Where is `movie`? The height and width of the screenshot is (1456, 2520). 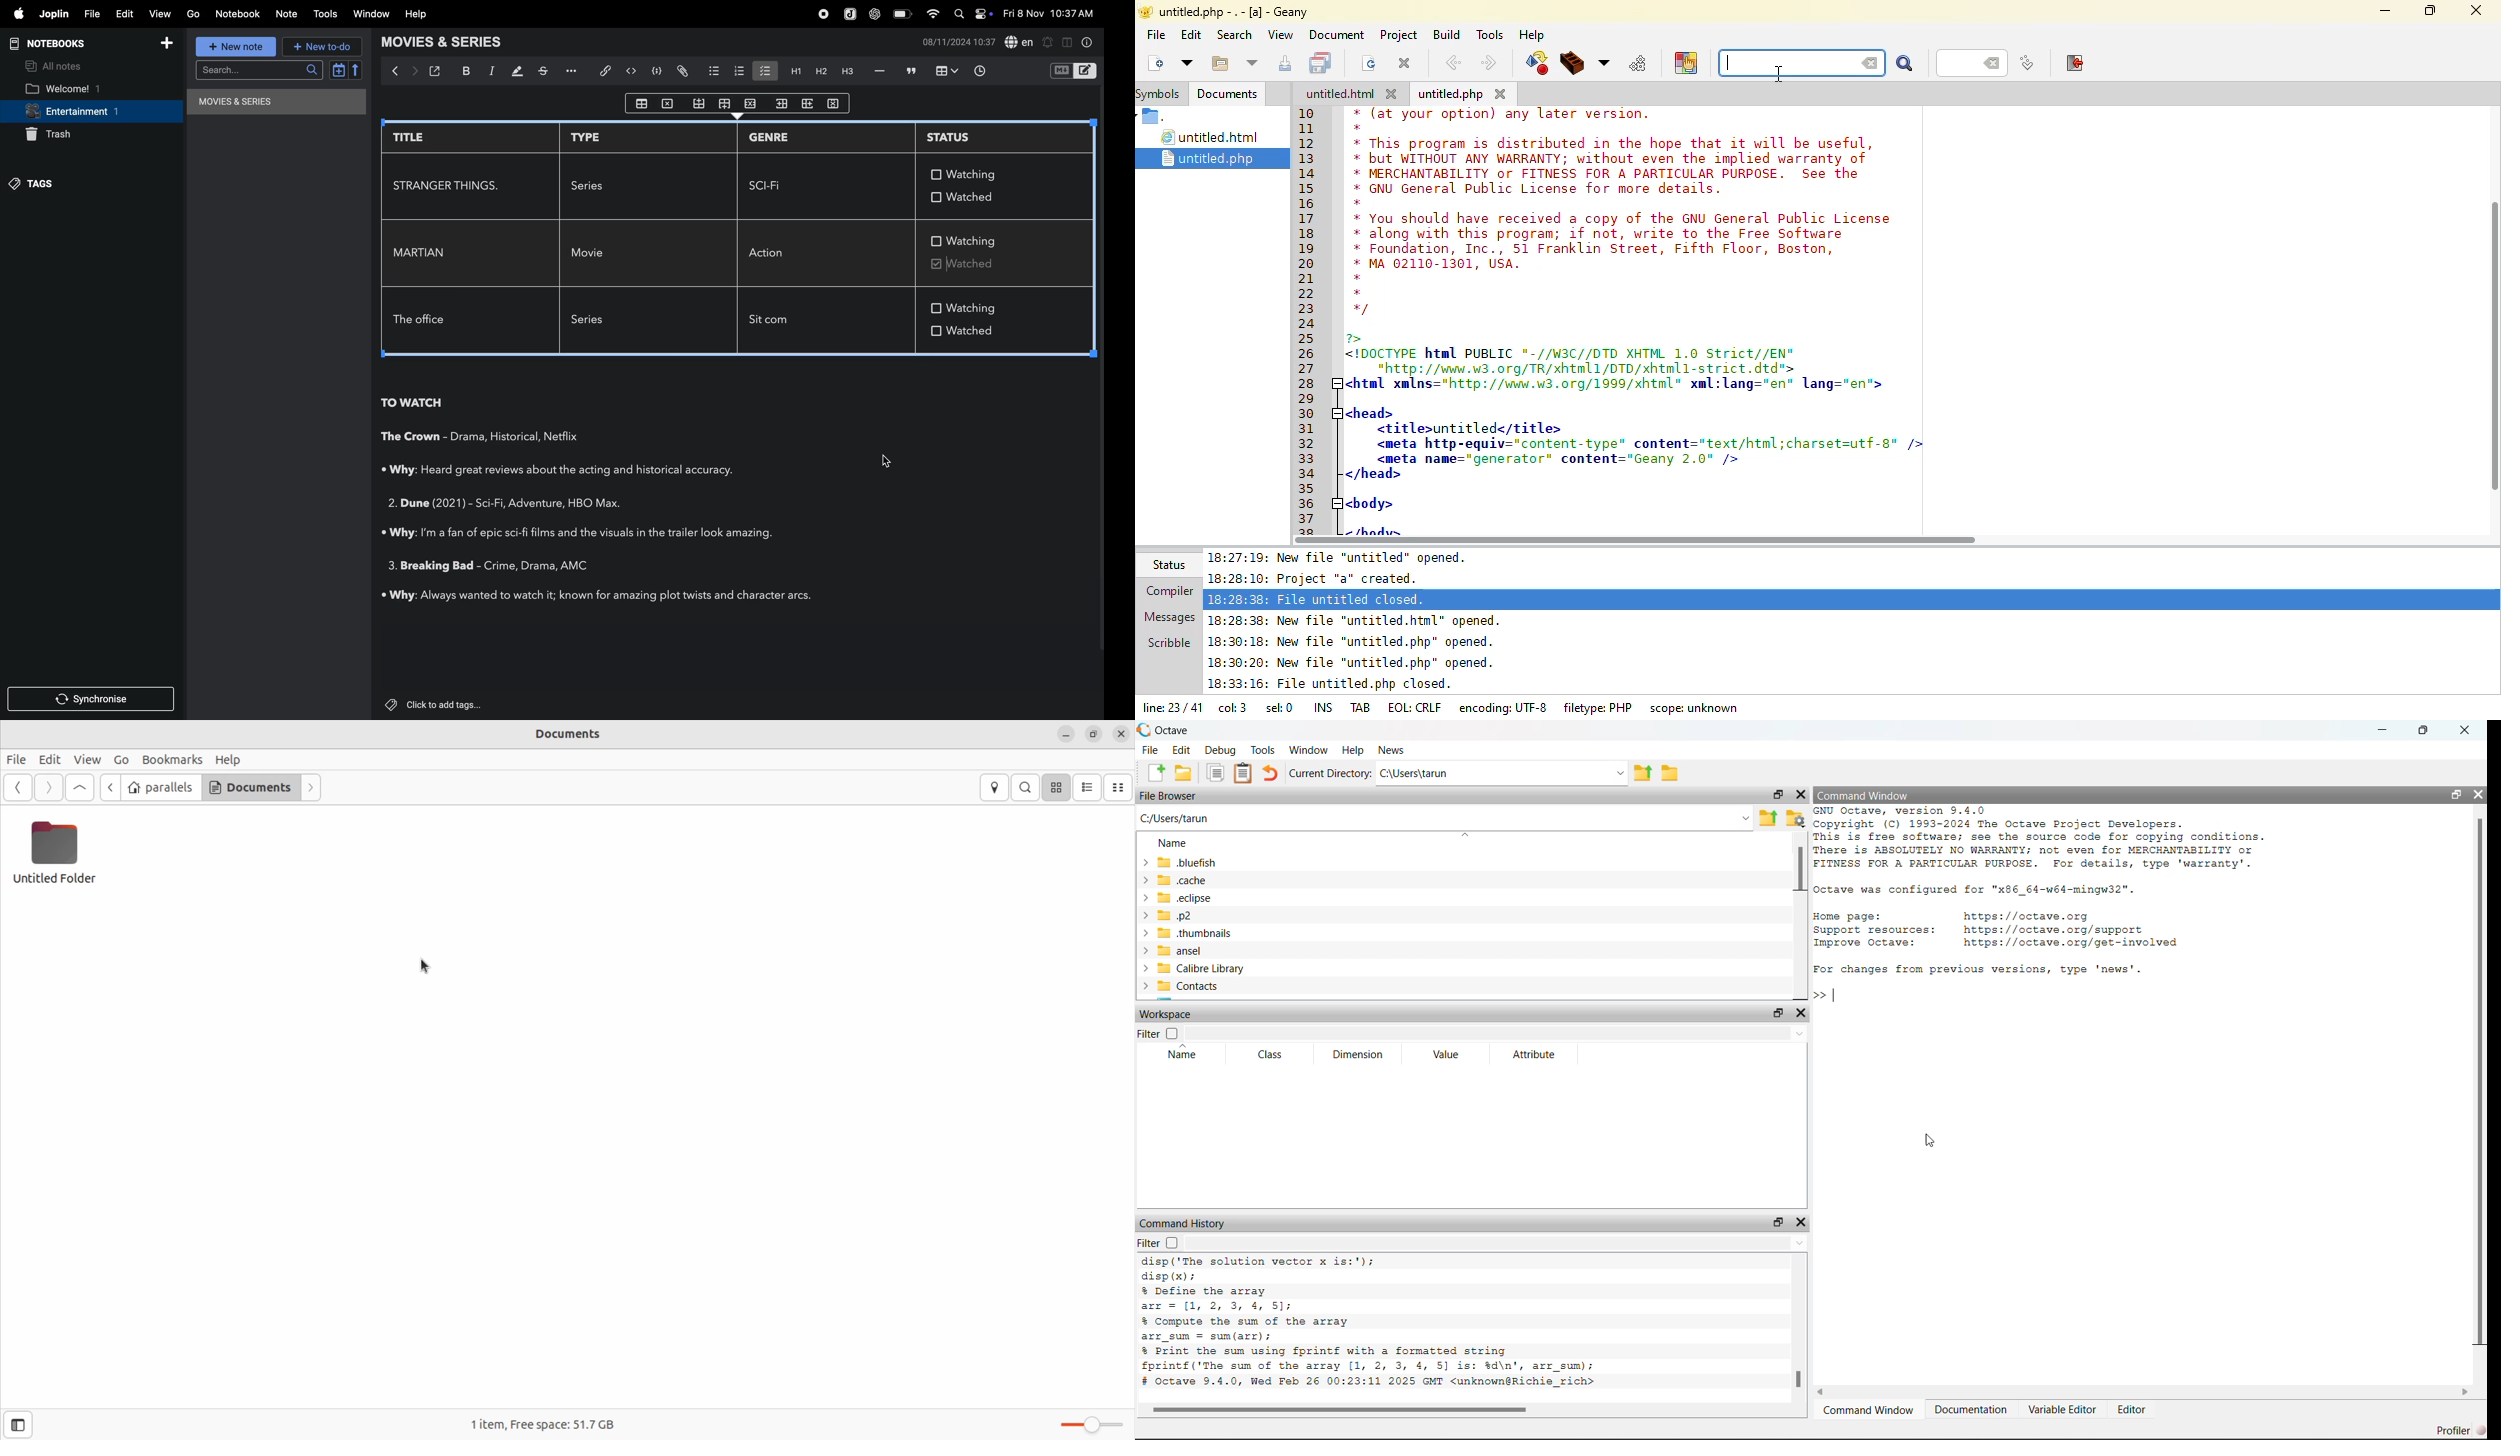
movie is located at coordinates (591, 253).